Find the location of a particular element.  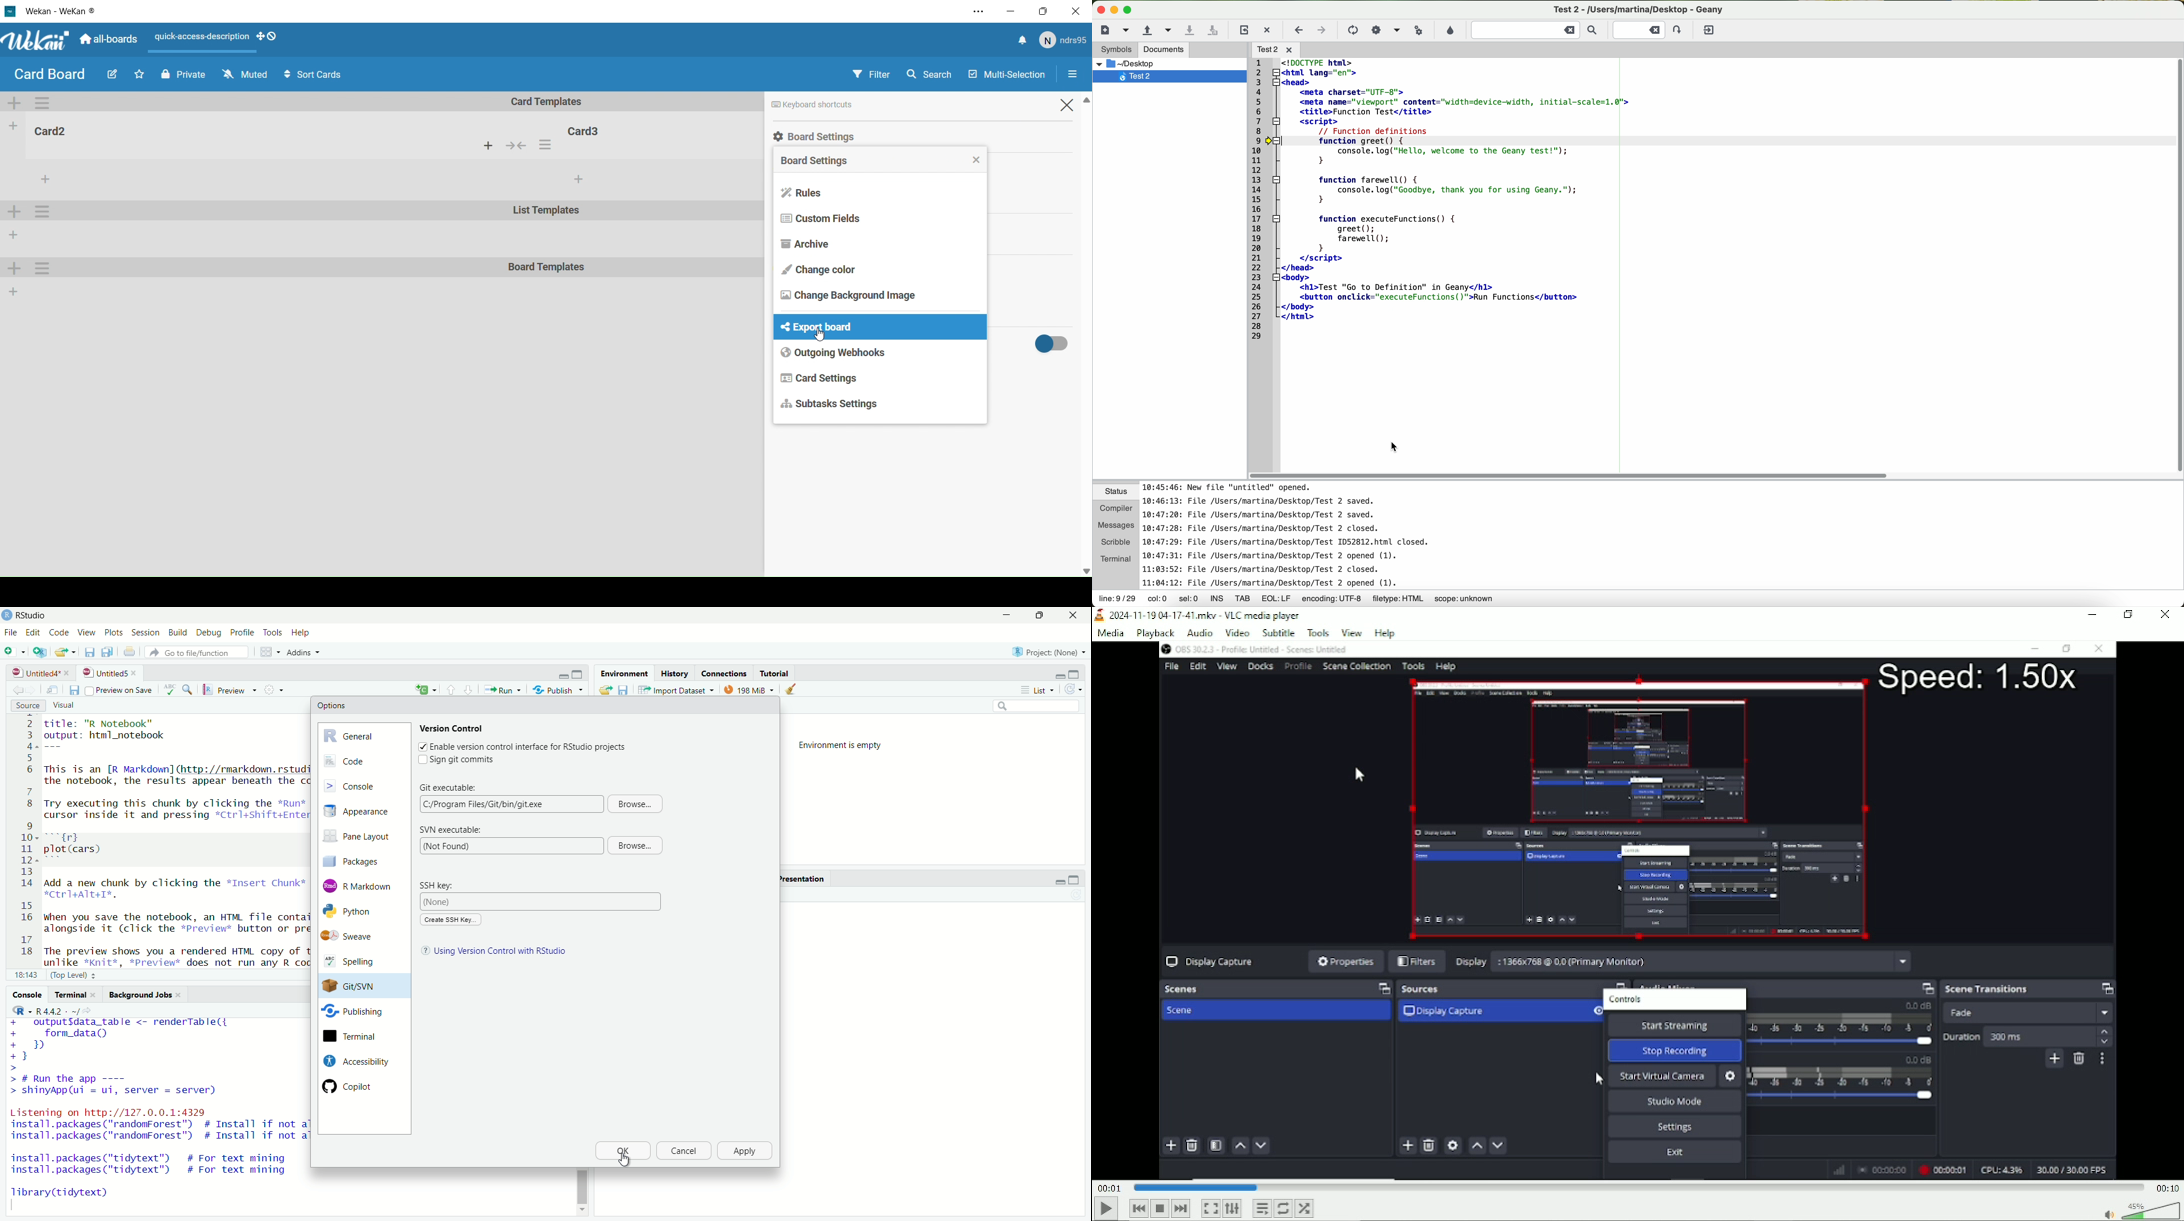

find the entered text in the current file is located at coordinates (1538, 30).